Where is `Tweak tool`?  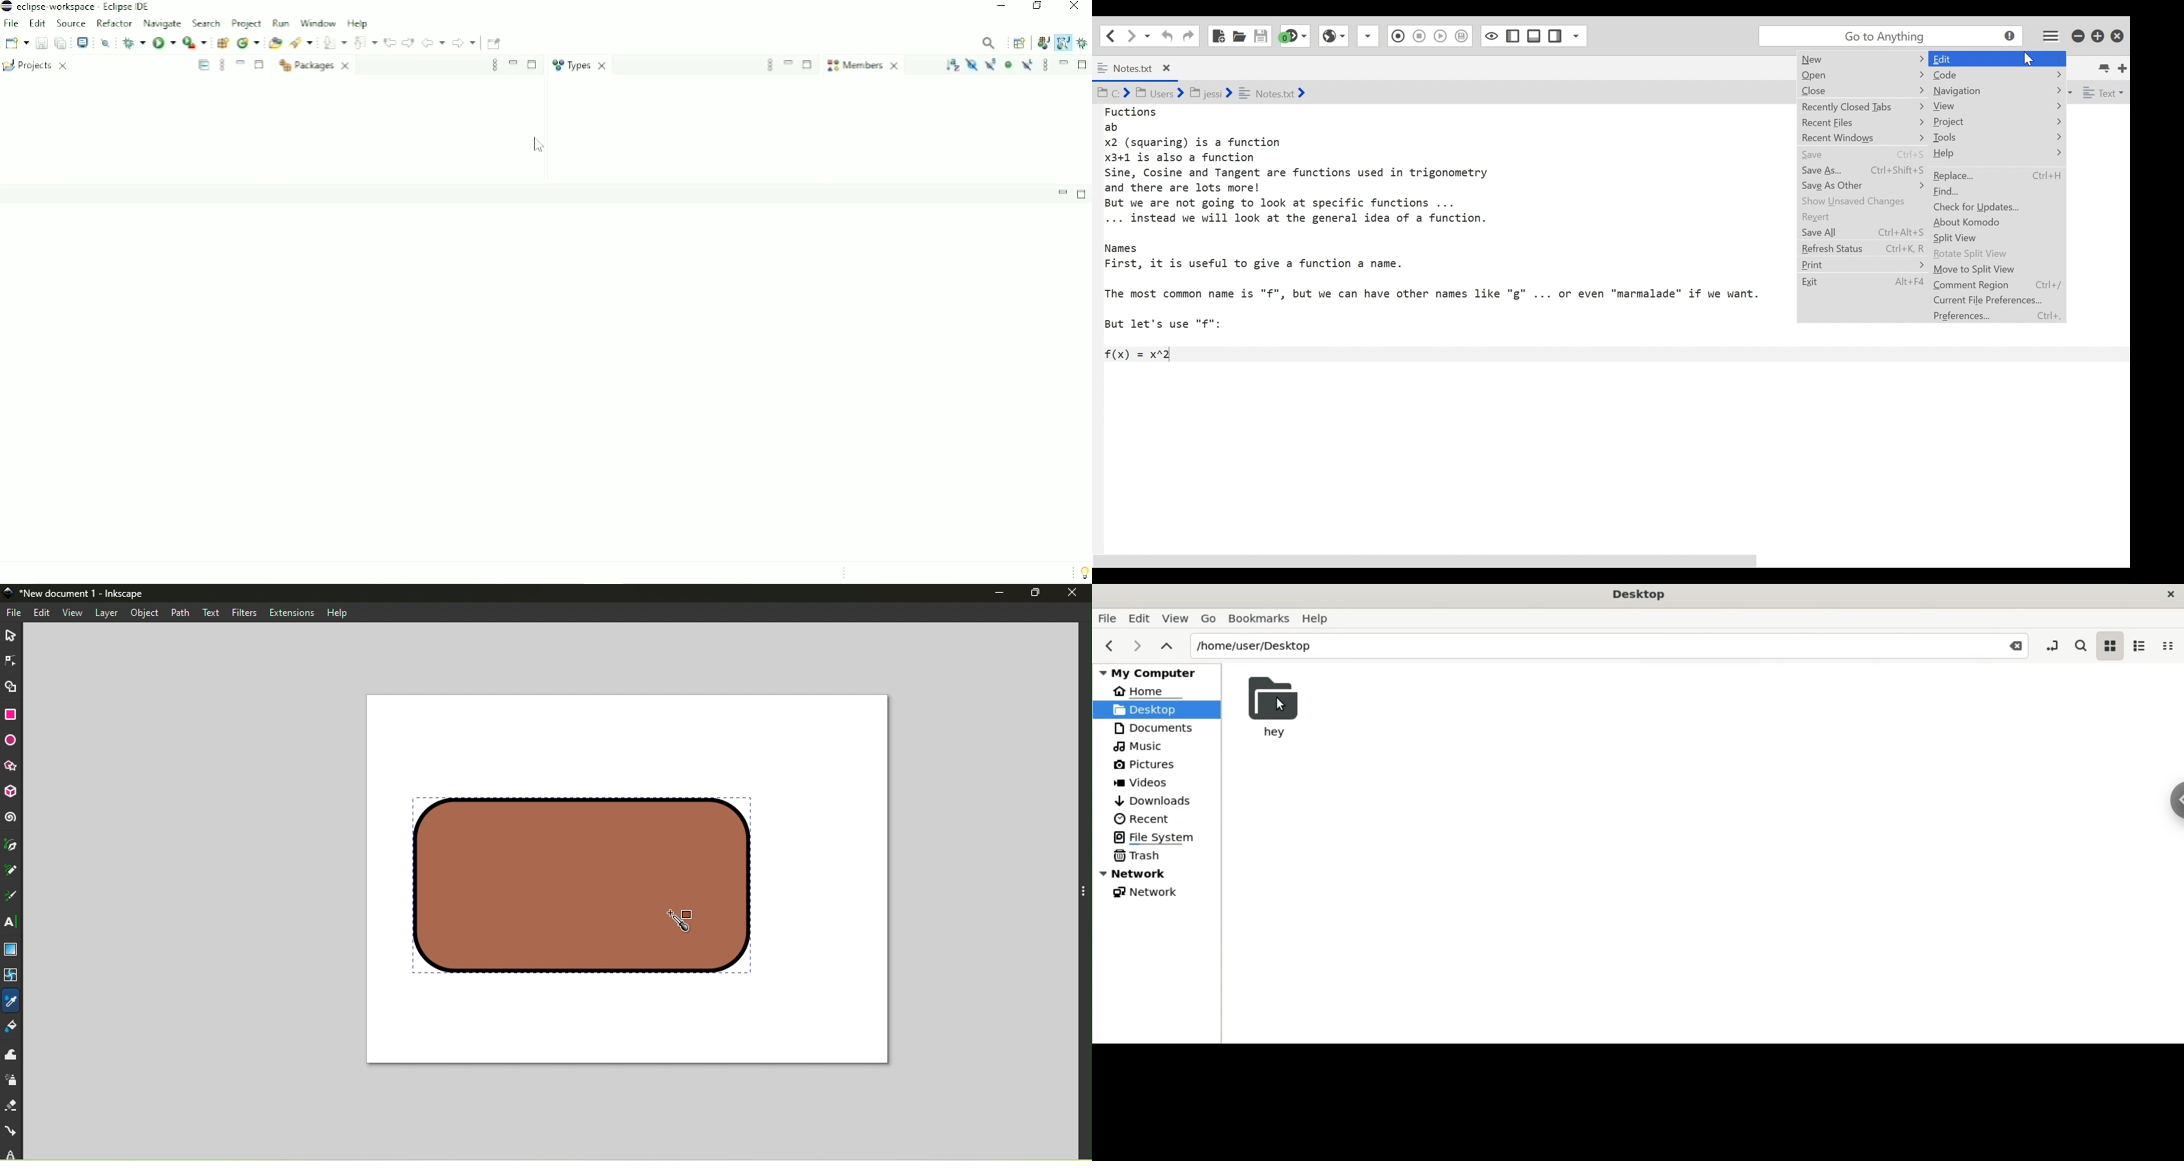 Tweak tool is located at coordinates (10, 1055).